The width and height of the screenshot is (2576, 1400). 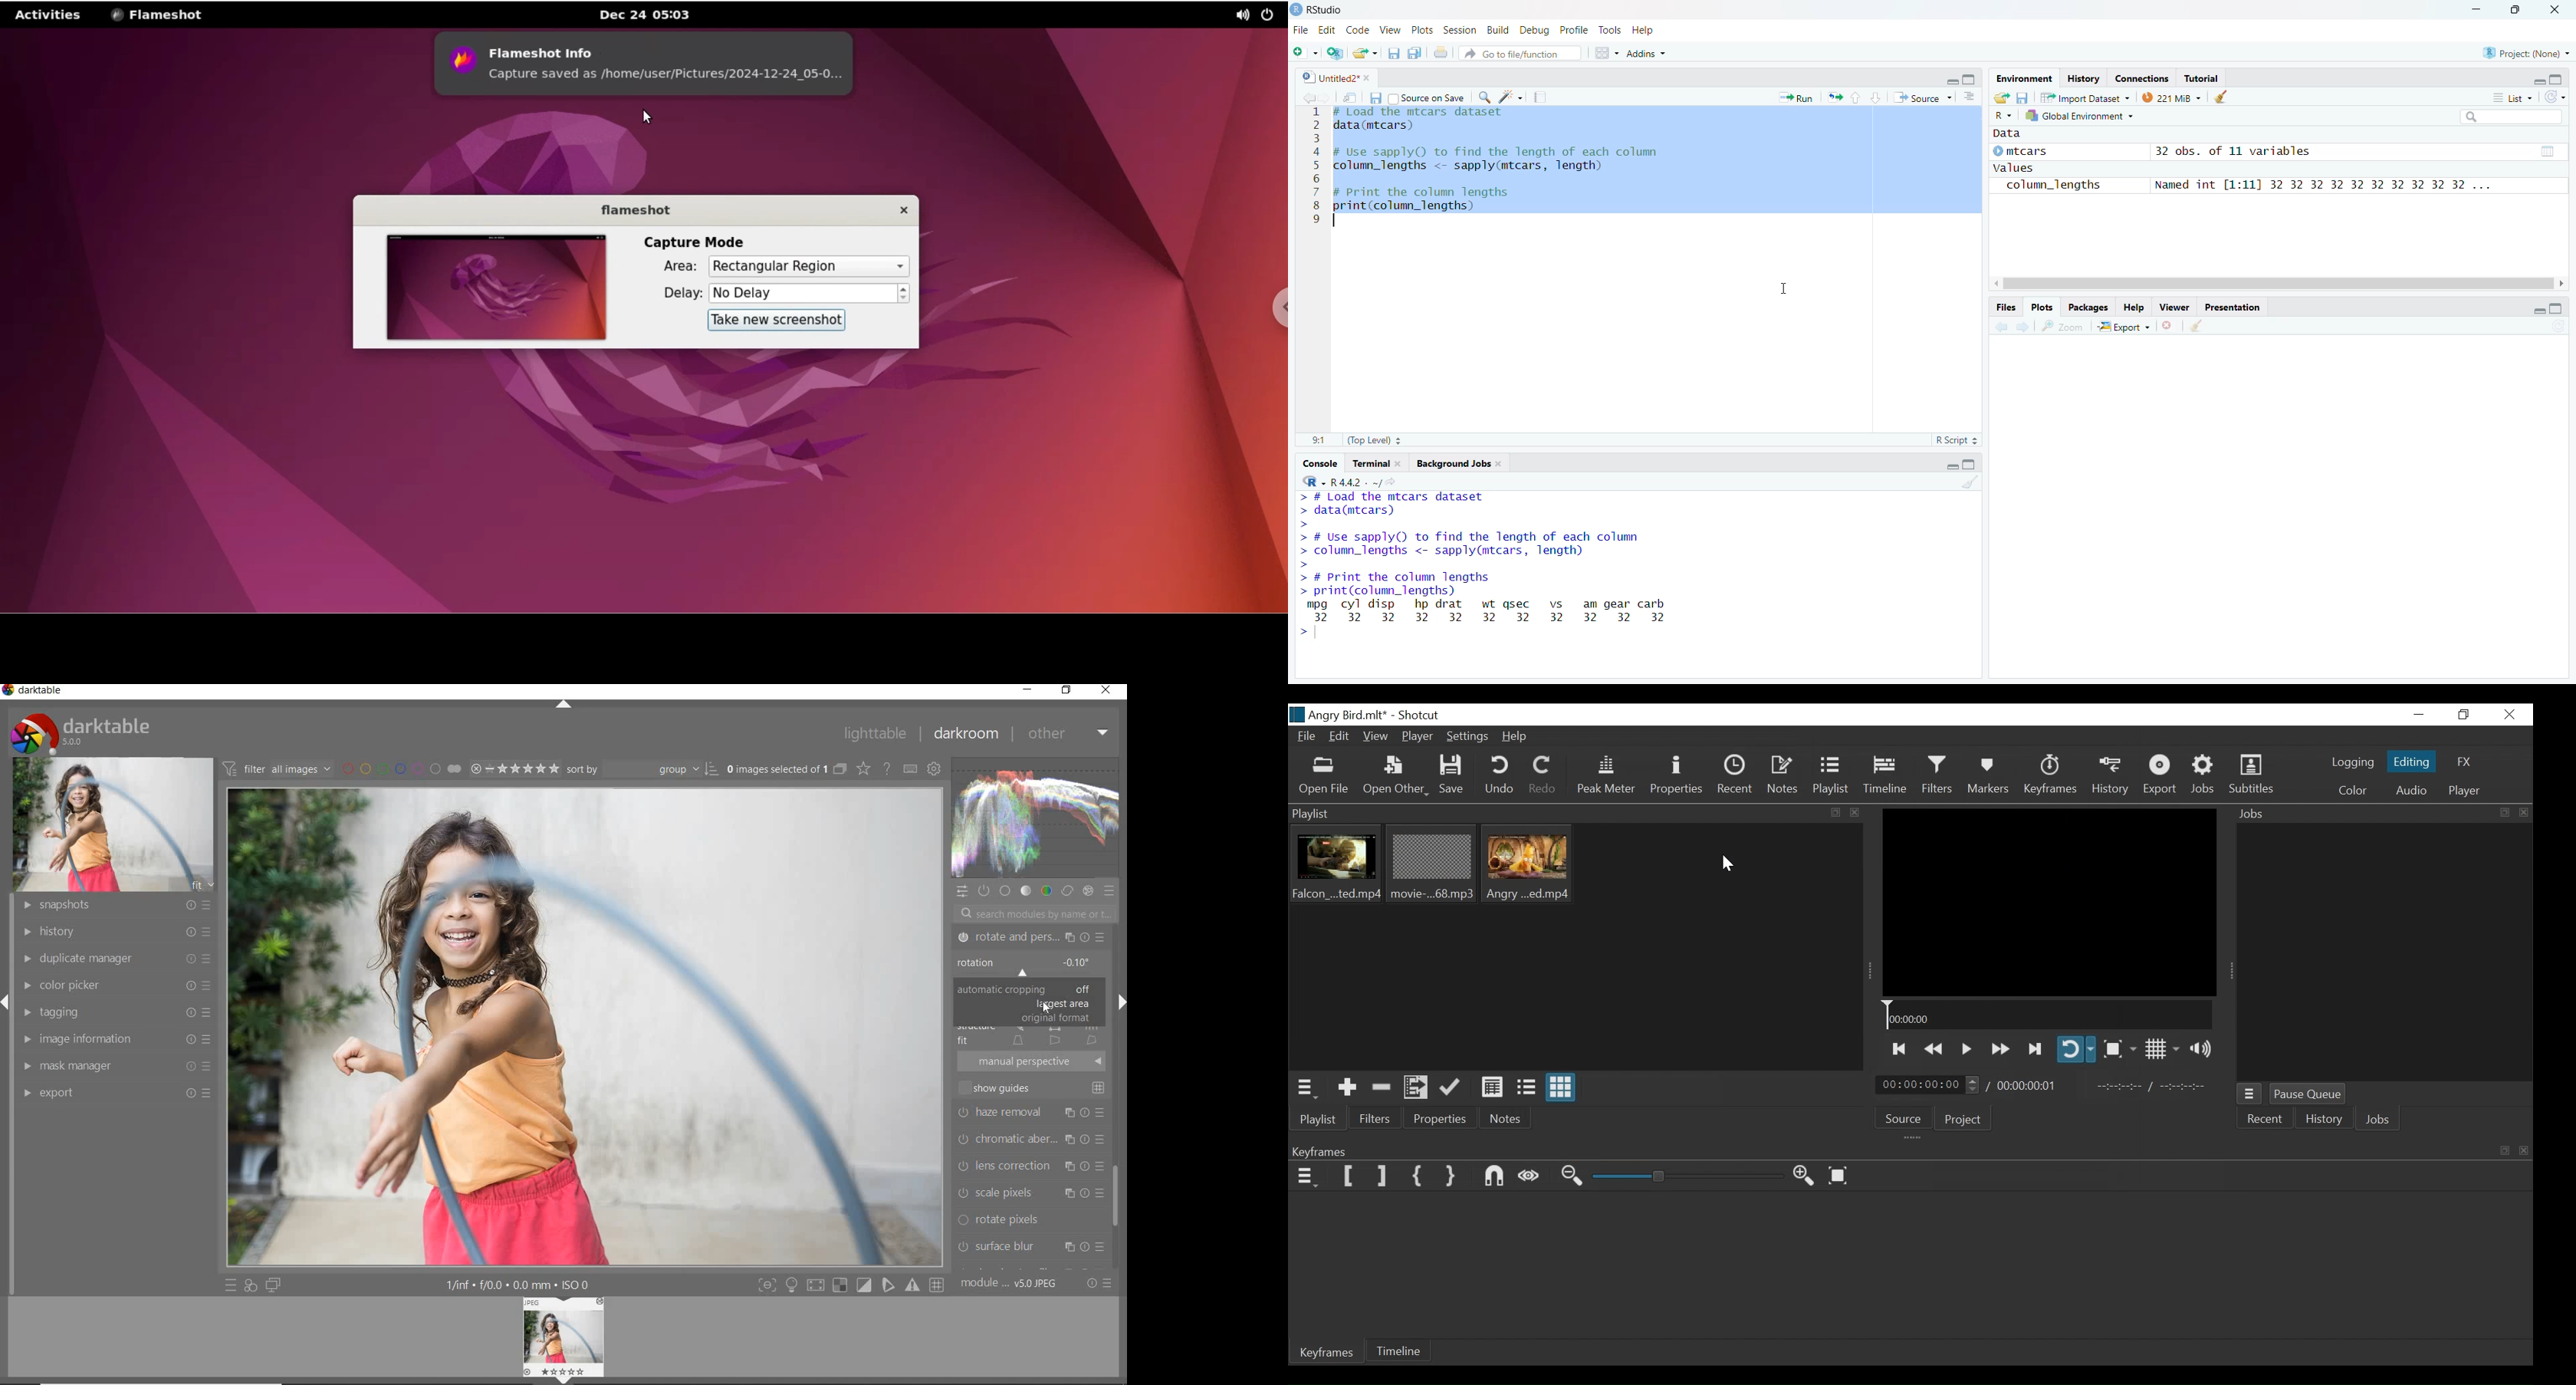 What do you see at coordinates (2133, 307) in the screenshot?
I see `Help.` at bounding box center [2133, 307].